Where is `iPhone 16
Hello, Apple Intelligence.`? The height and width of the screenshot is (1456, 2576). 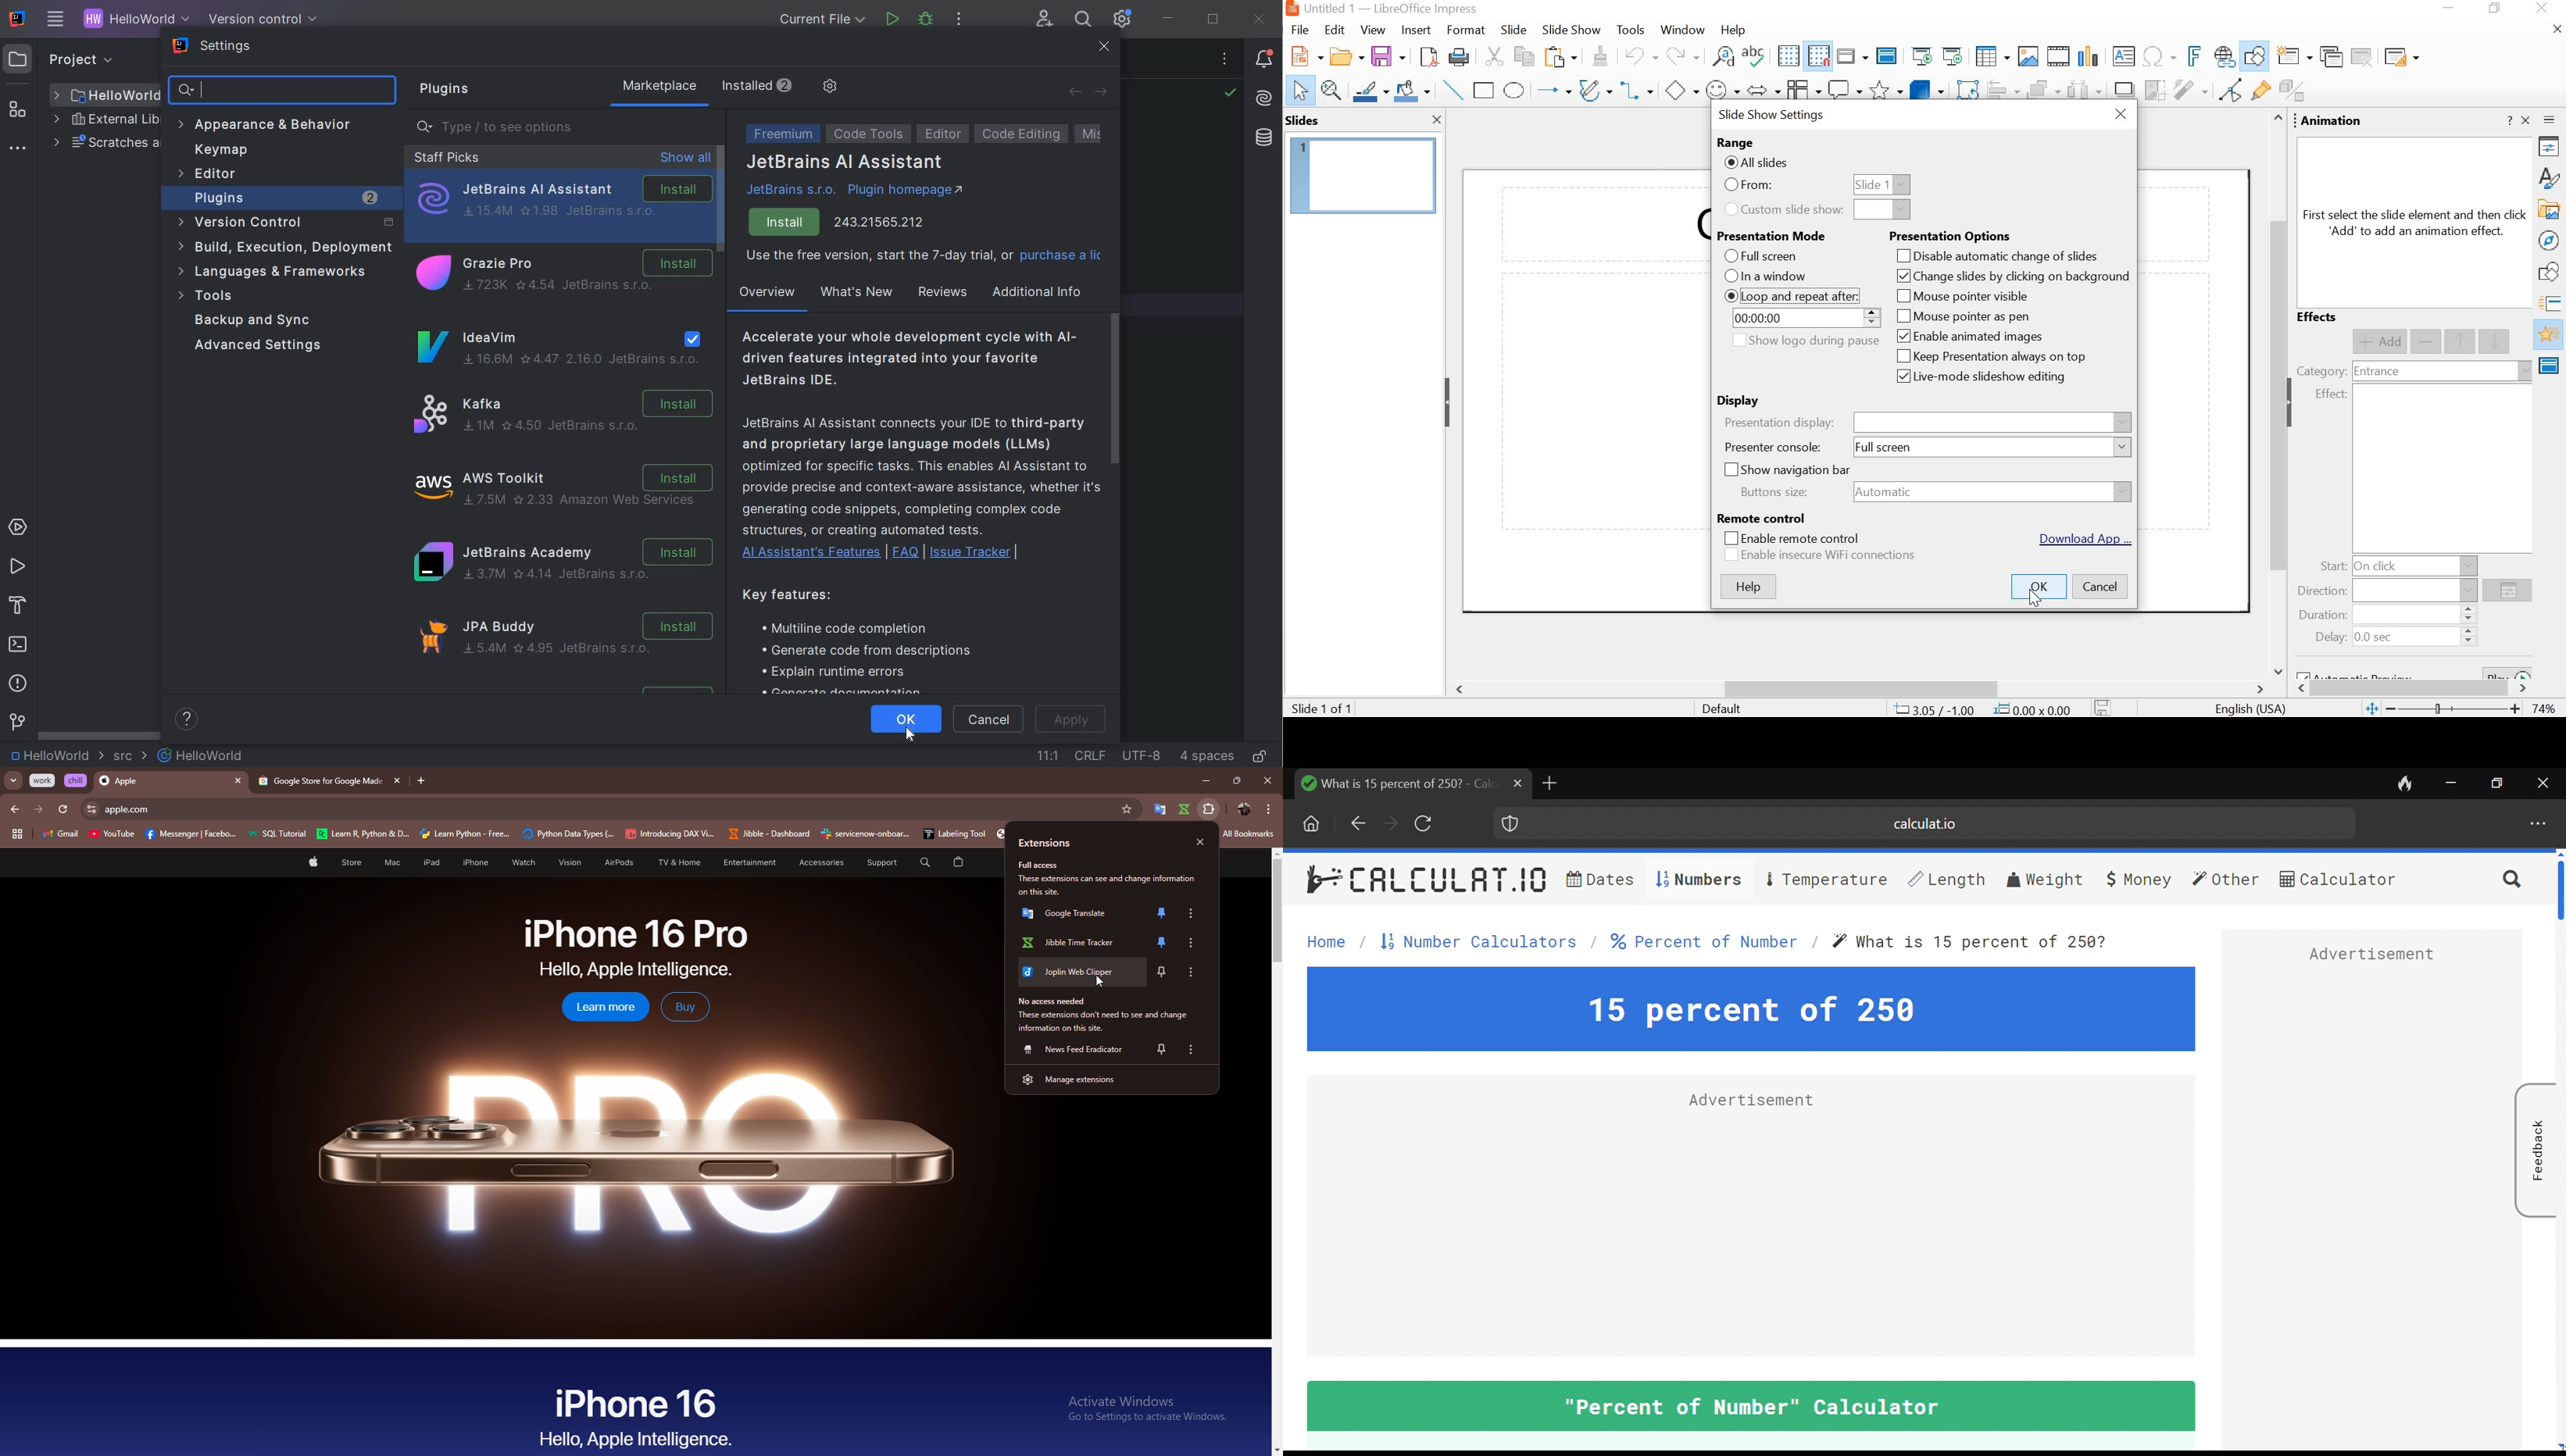 iPhone 16
Hello, Apple Intelligence. is located at coordinates (637, 1416).